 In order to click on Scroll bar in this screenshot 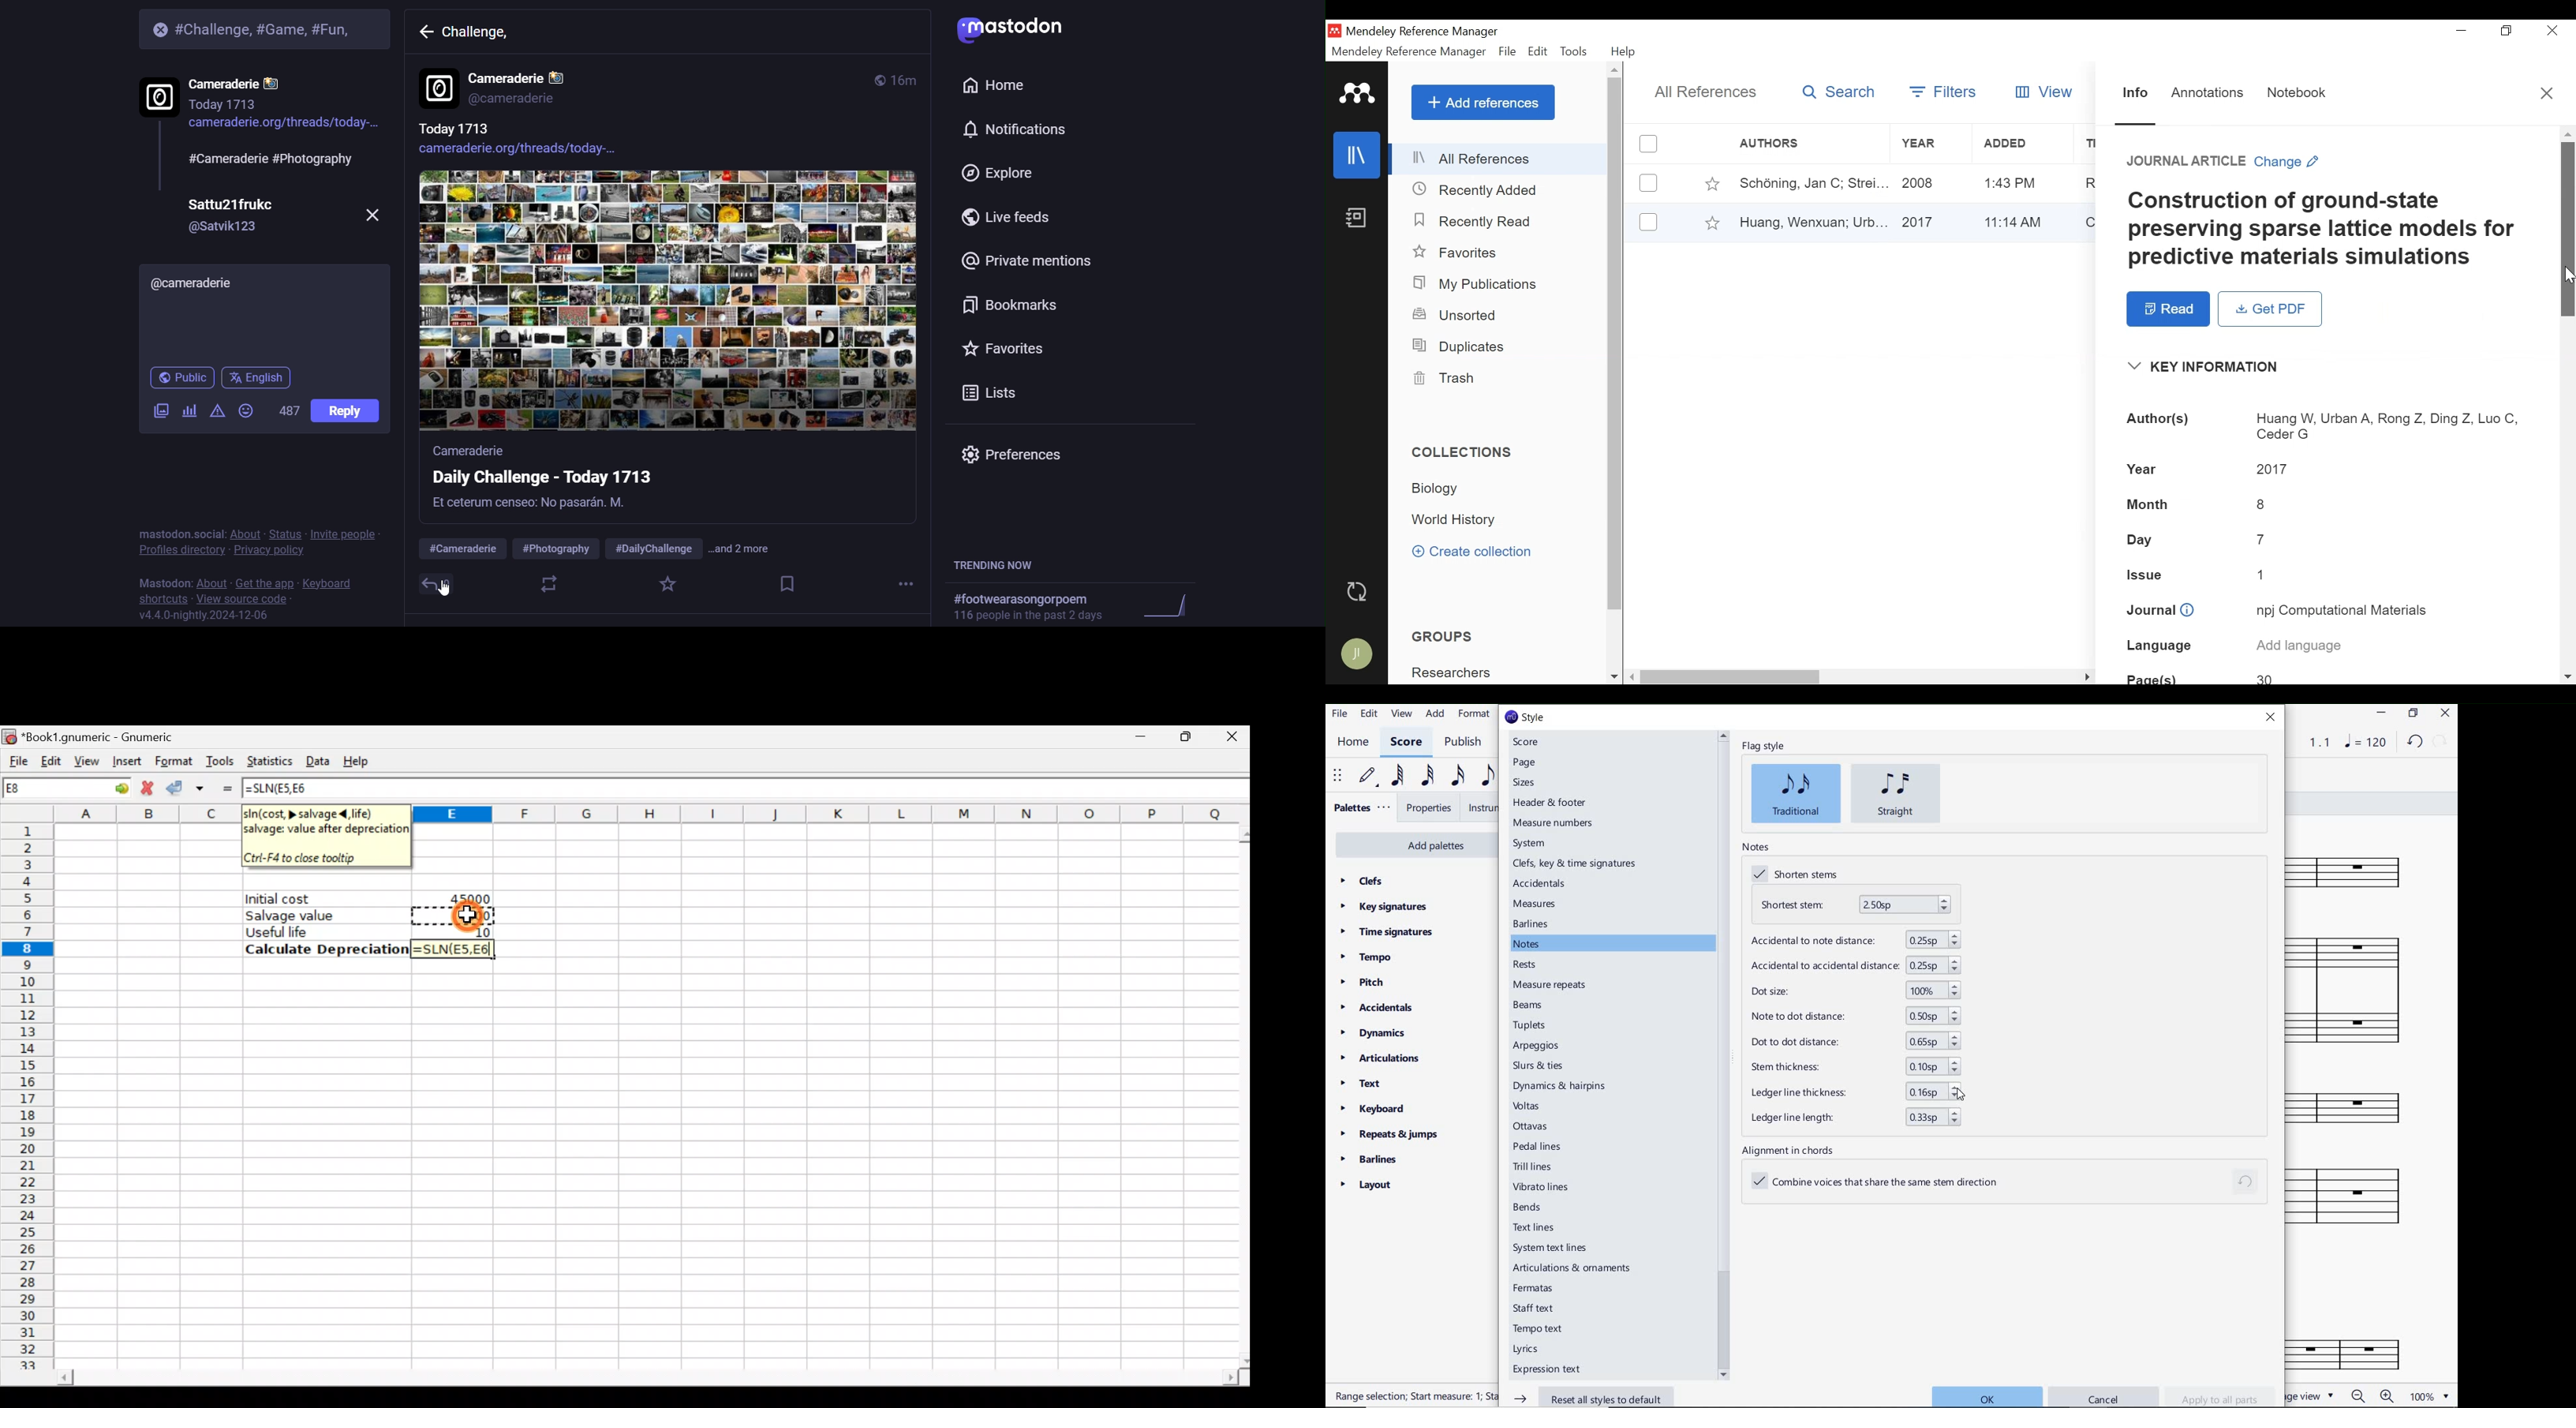, I will do `click(1239, 1093)`.